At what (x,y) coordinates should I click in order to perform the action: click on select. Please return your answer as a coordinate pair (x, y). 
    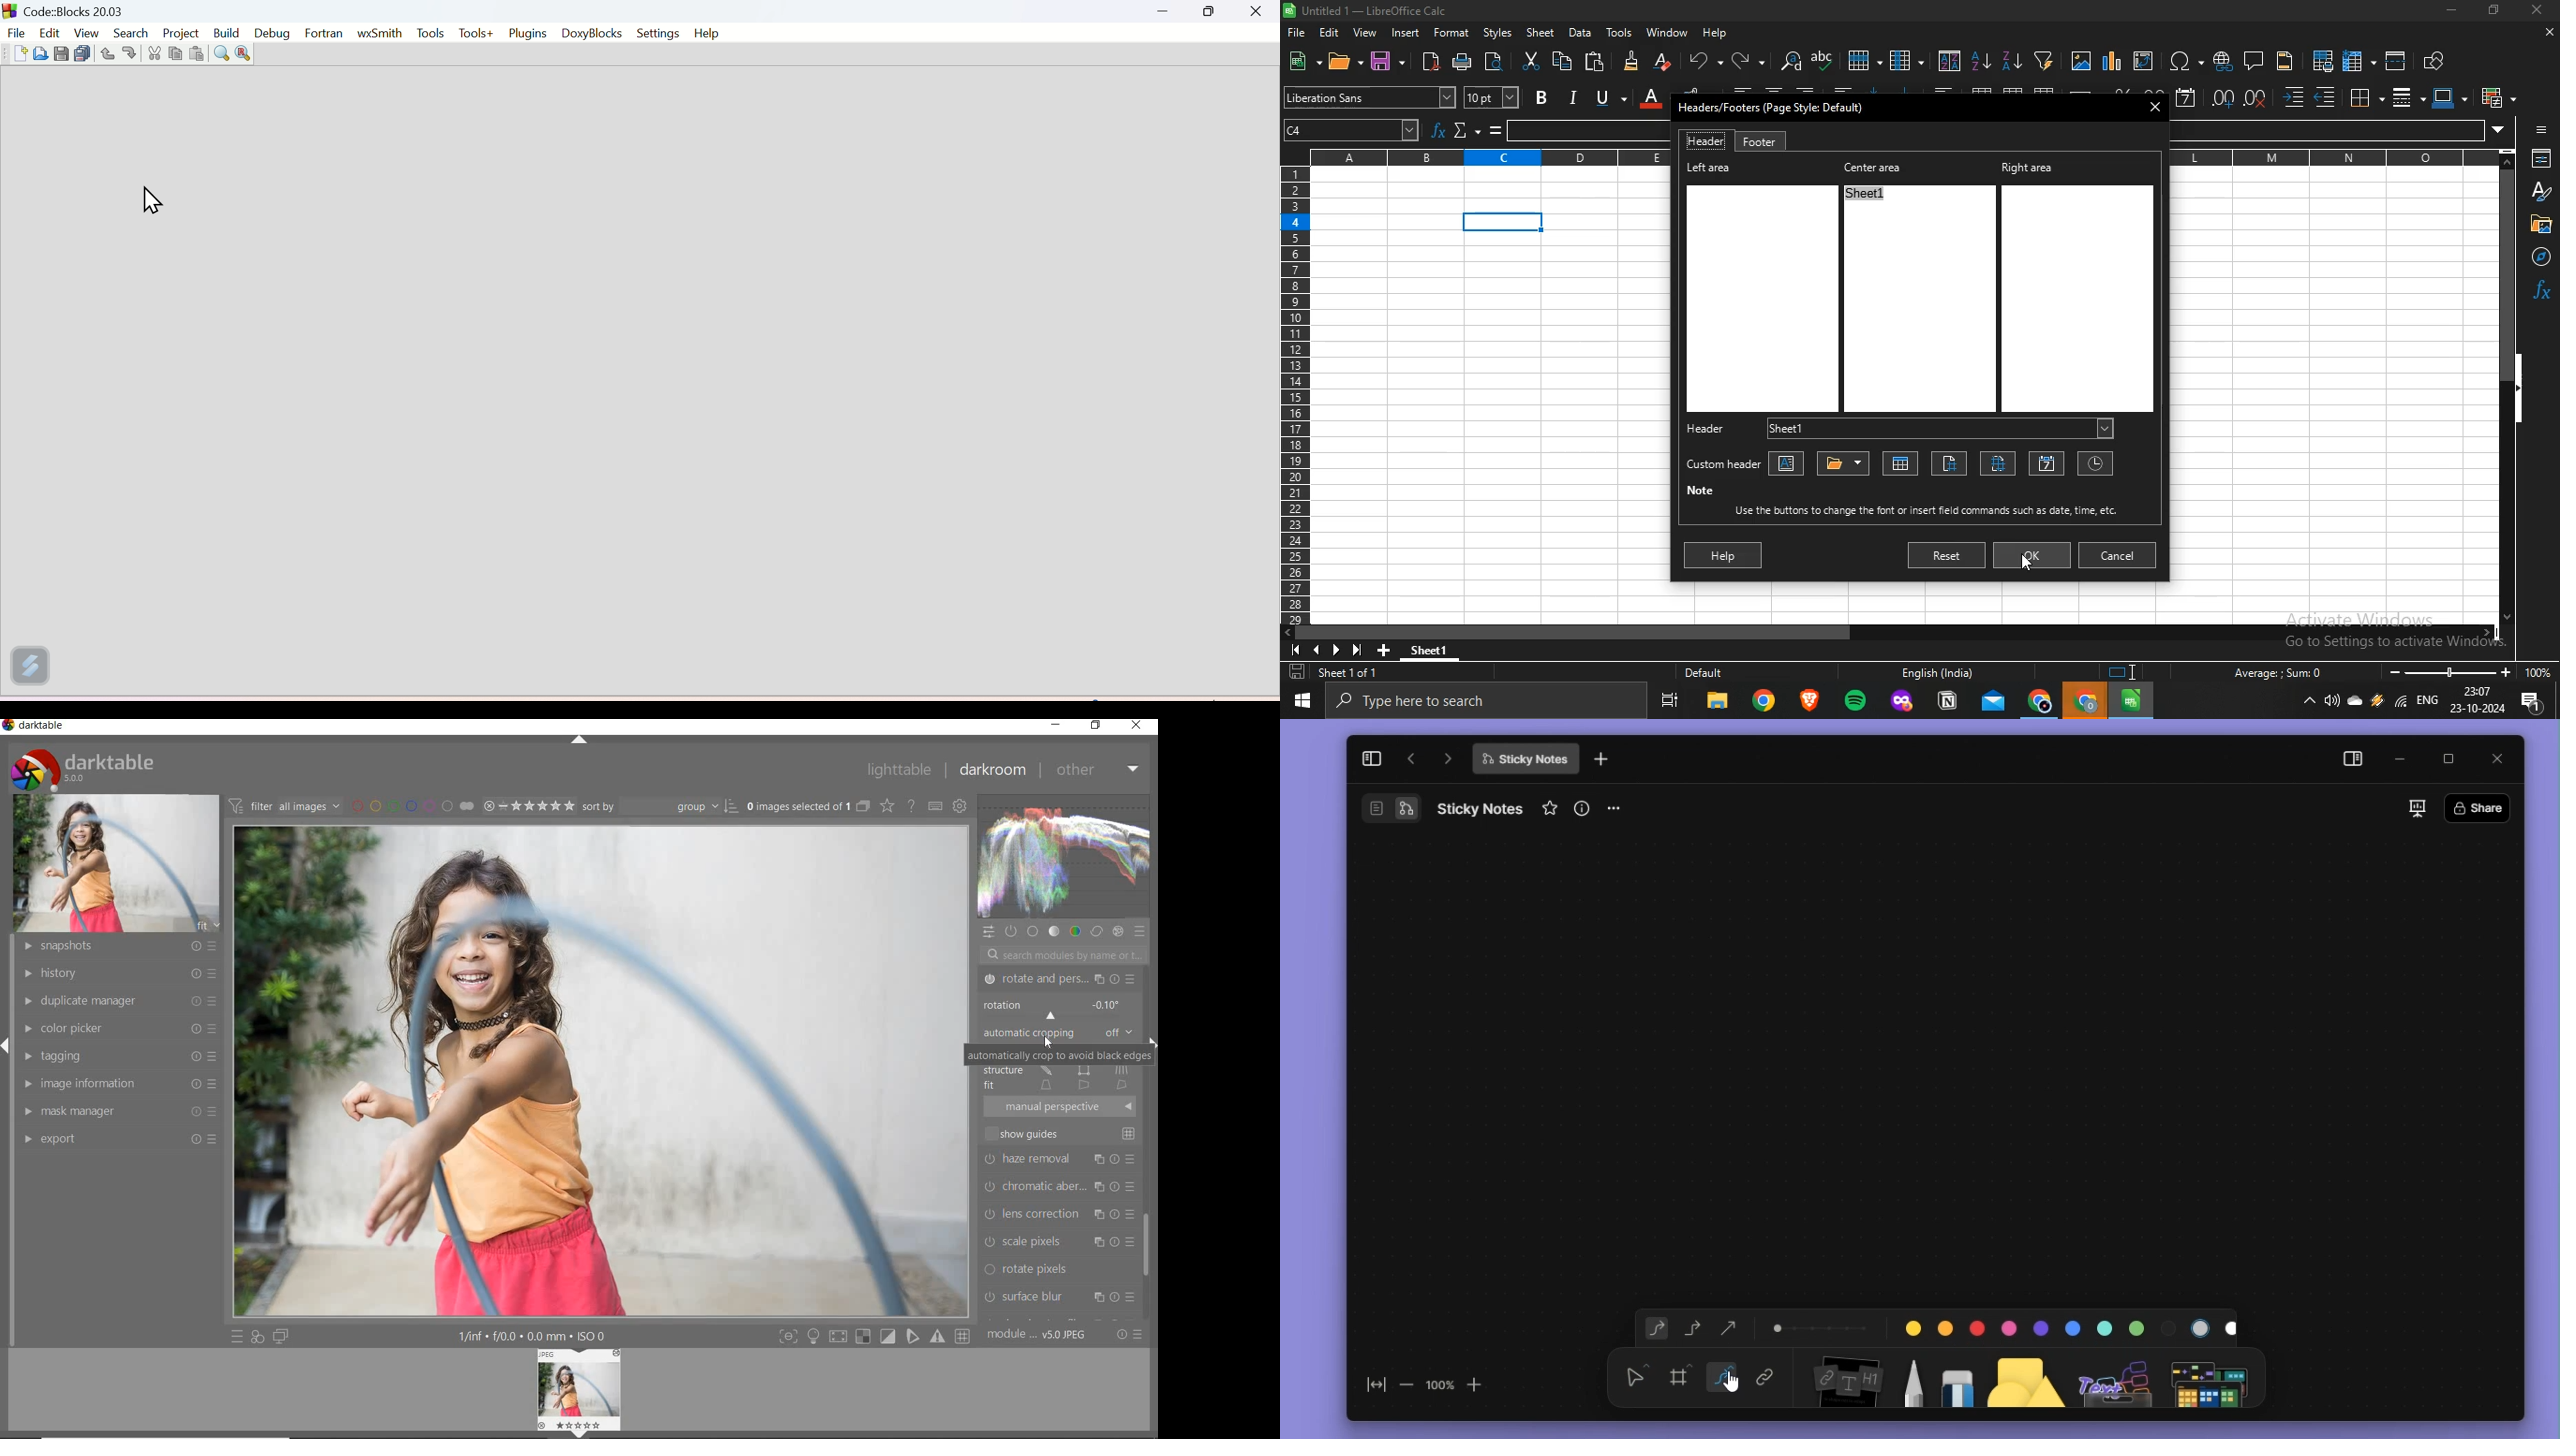
    Looking at the image, I should click on (1636, 1375).